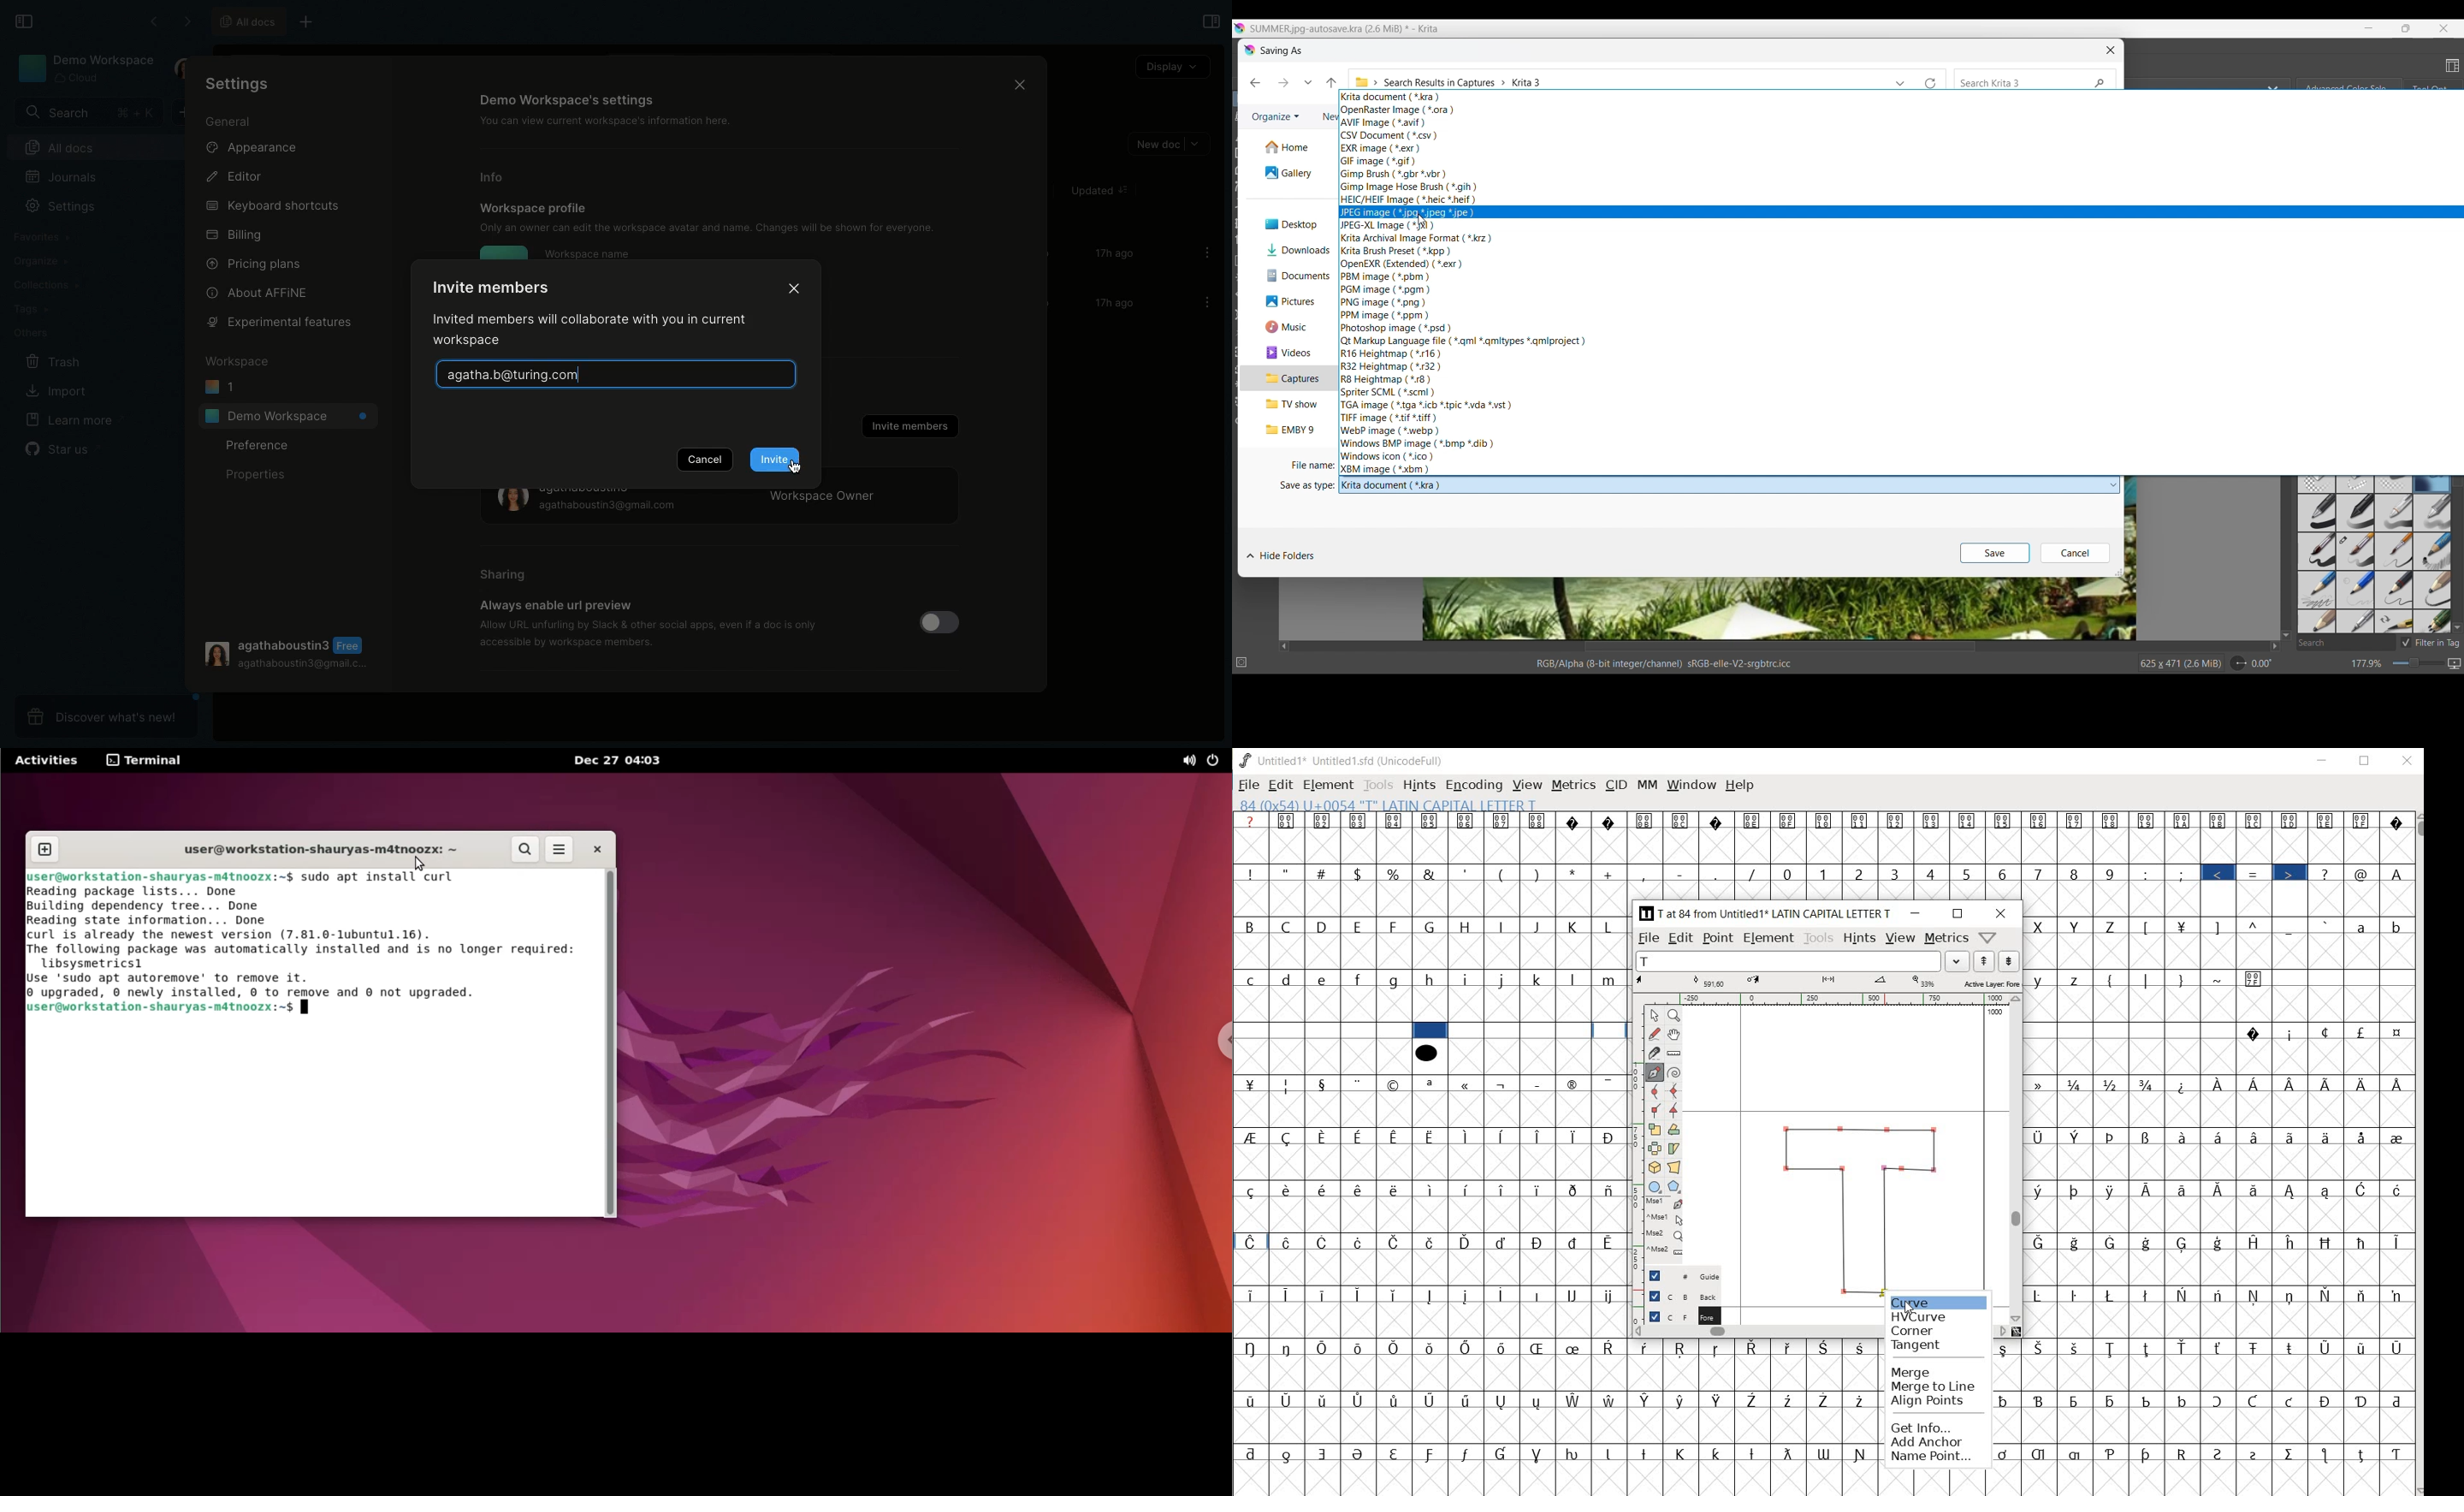 This screenshot has height=1512, width=2464. What do you see at coordinates (2293, 1085) in the screenshot?
I see `Symbol` at bounding box center [2293, 1085].